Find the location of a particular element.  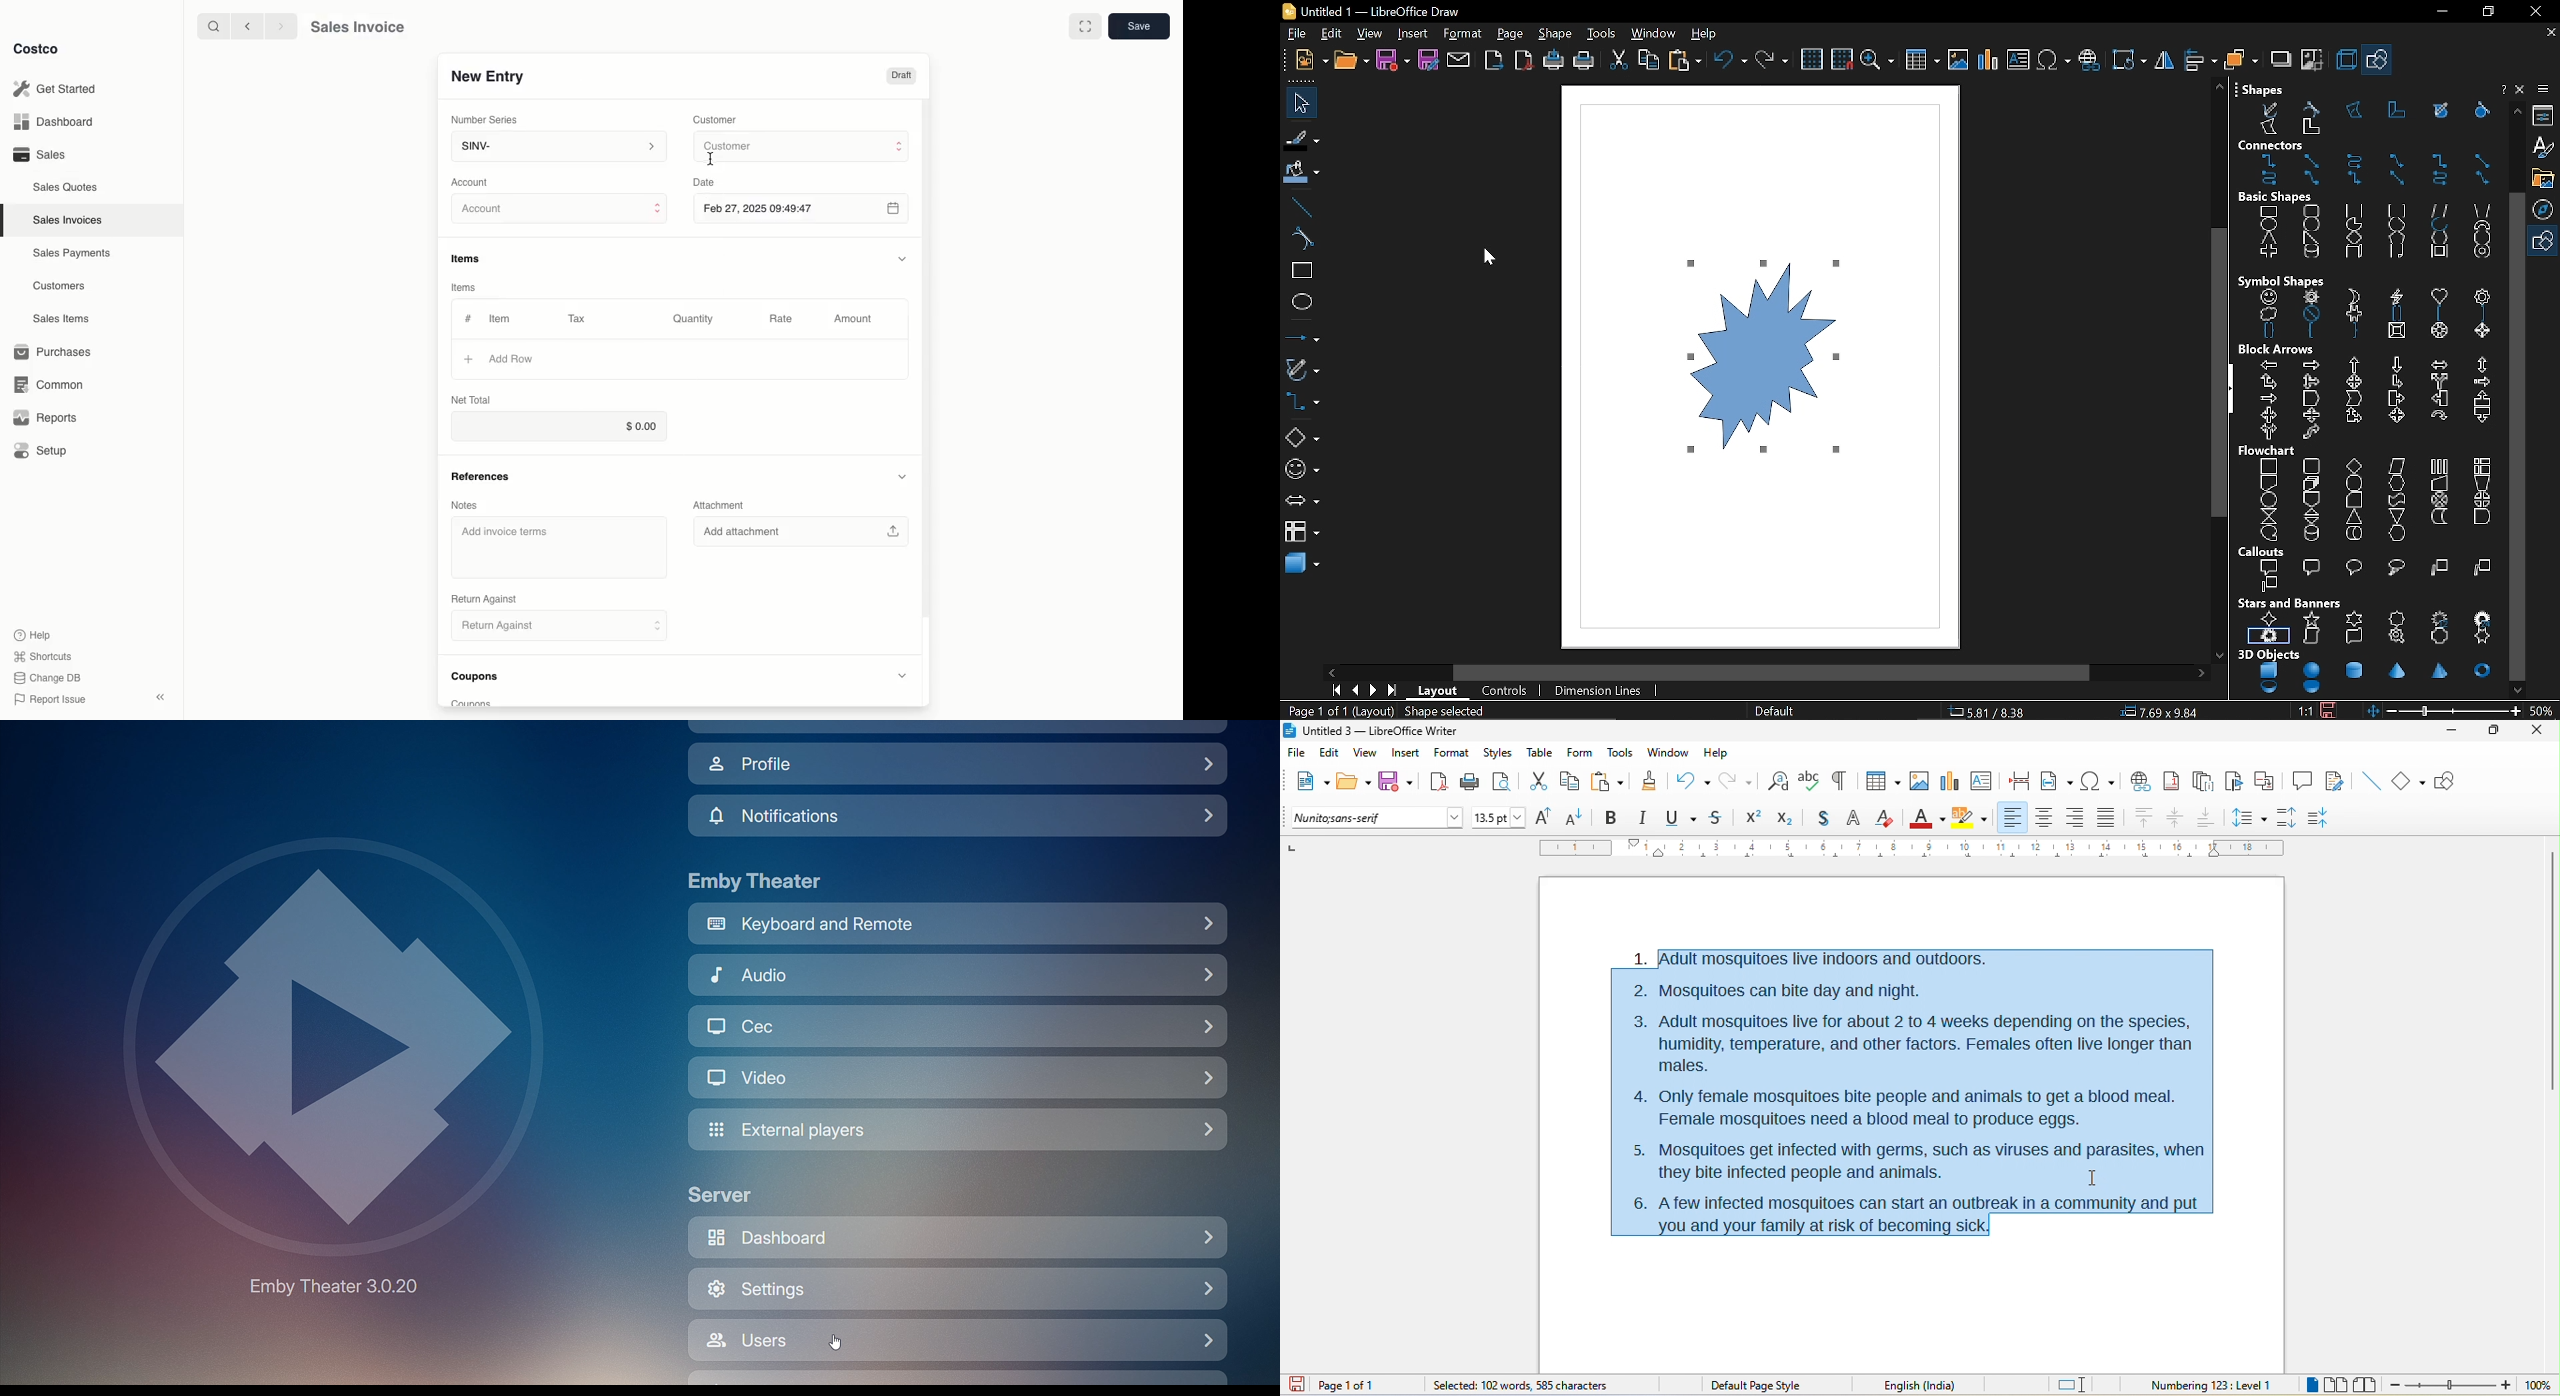

justified is located at coordinates (2103, 818).